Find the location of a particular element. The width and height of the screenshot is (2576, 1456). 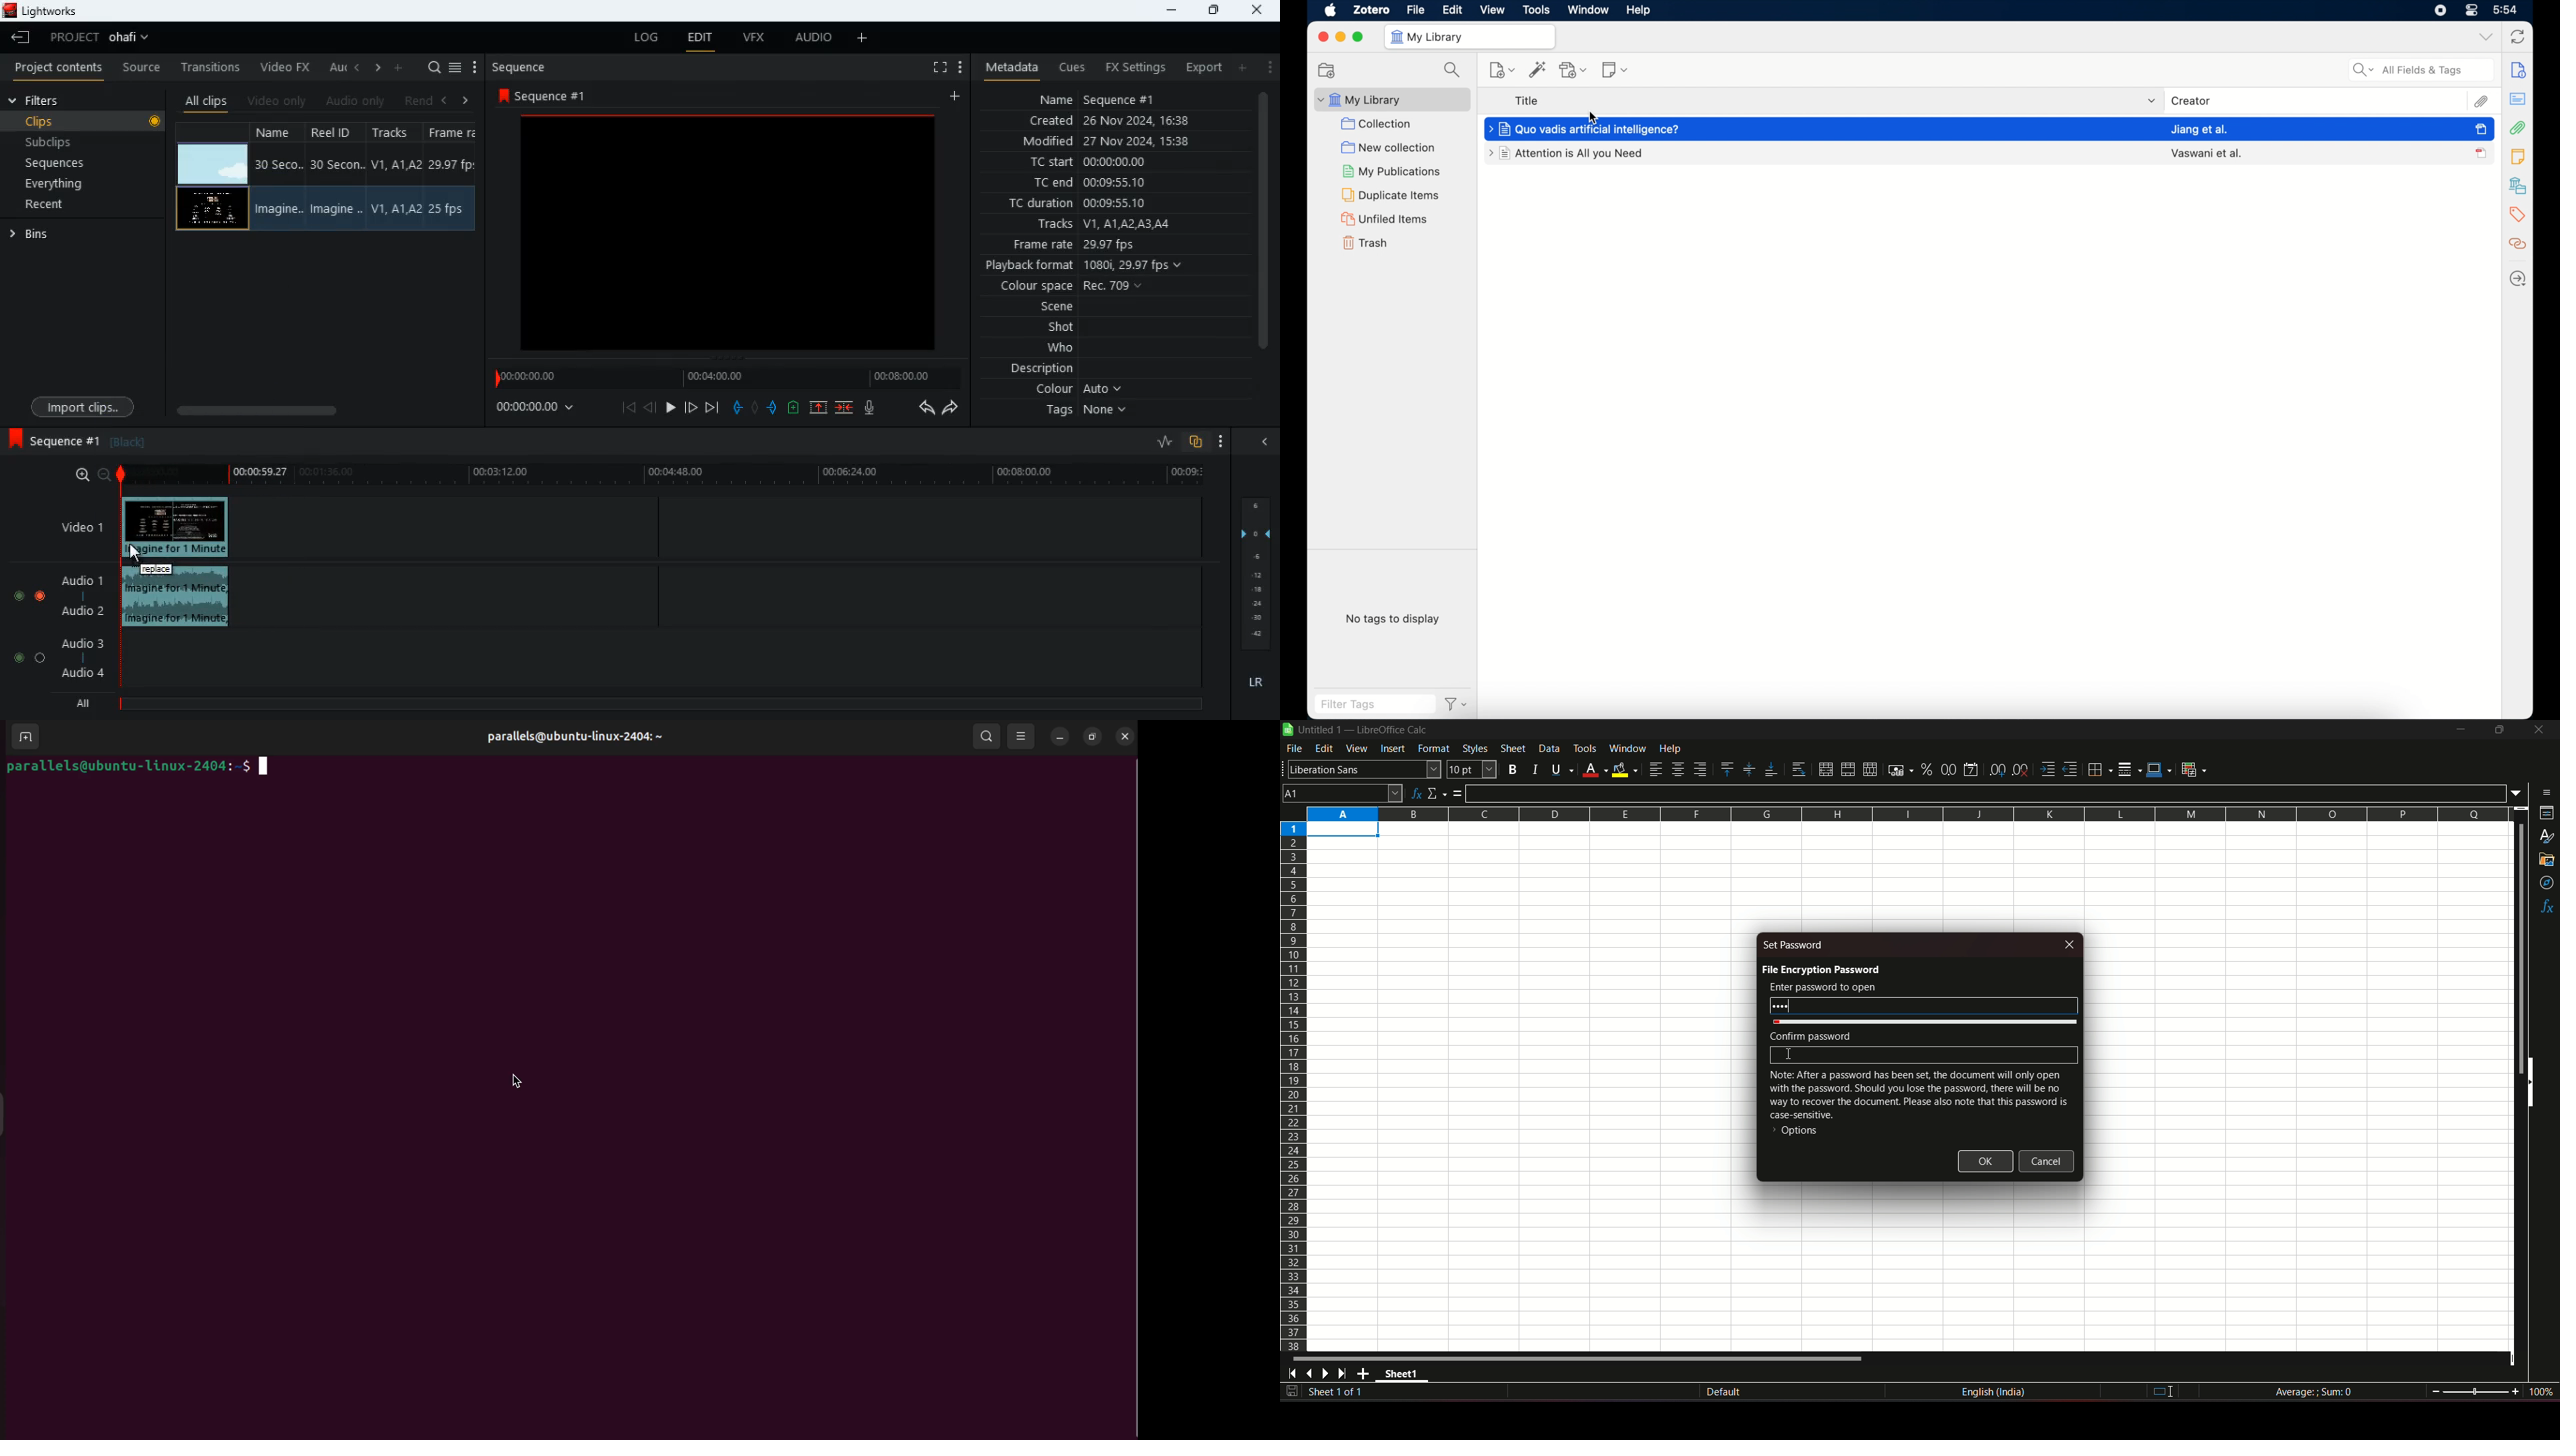

audio is located at coordinates (816, 37).